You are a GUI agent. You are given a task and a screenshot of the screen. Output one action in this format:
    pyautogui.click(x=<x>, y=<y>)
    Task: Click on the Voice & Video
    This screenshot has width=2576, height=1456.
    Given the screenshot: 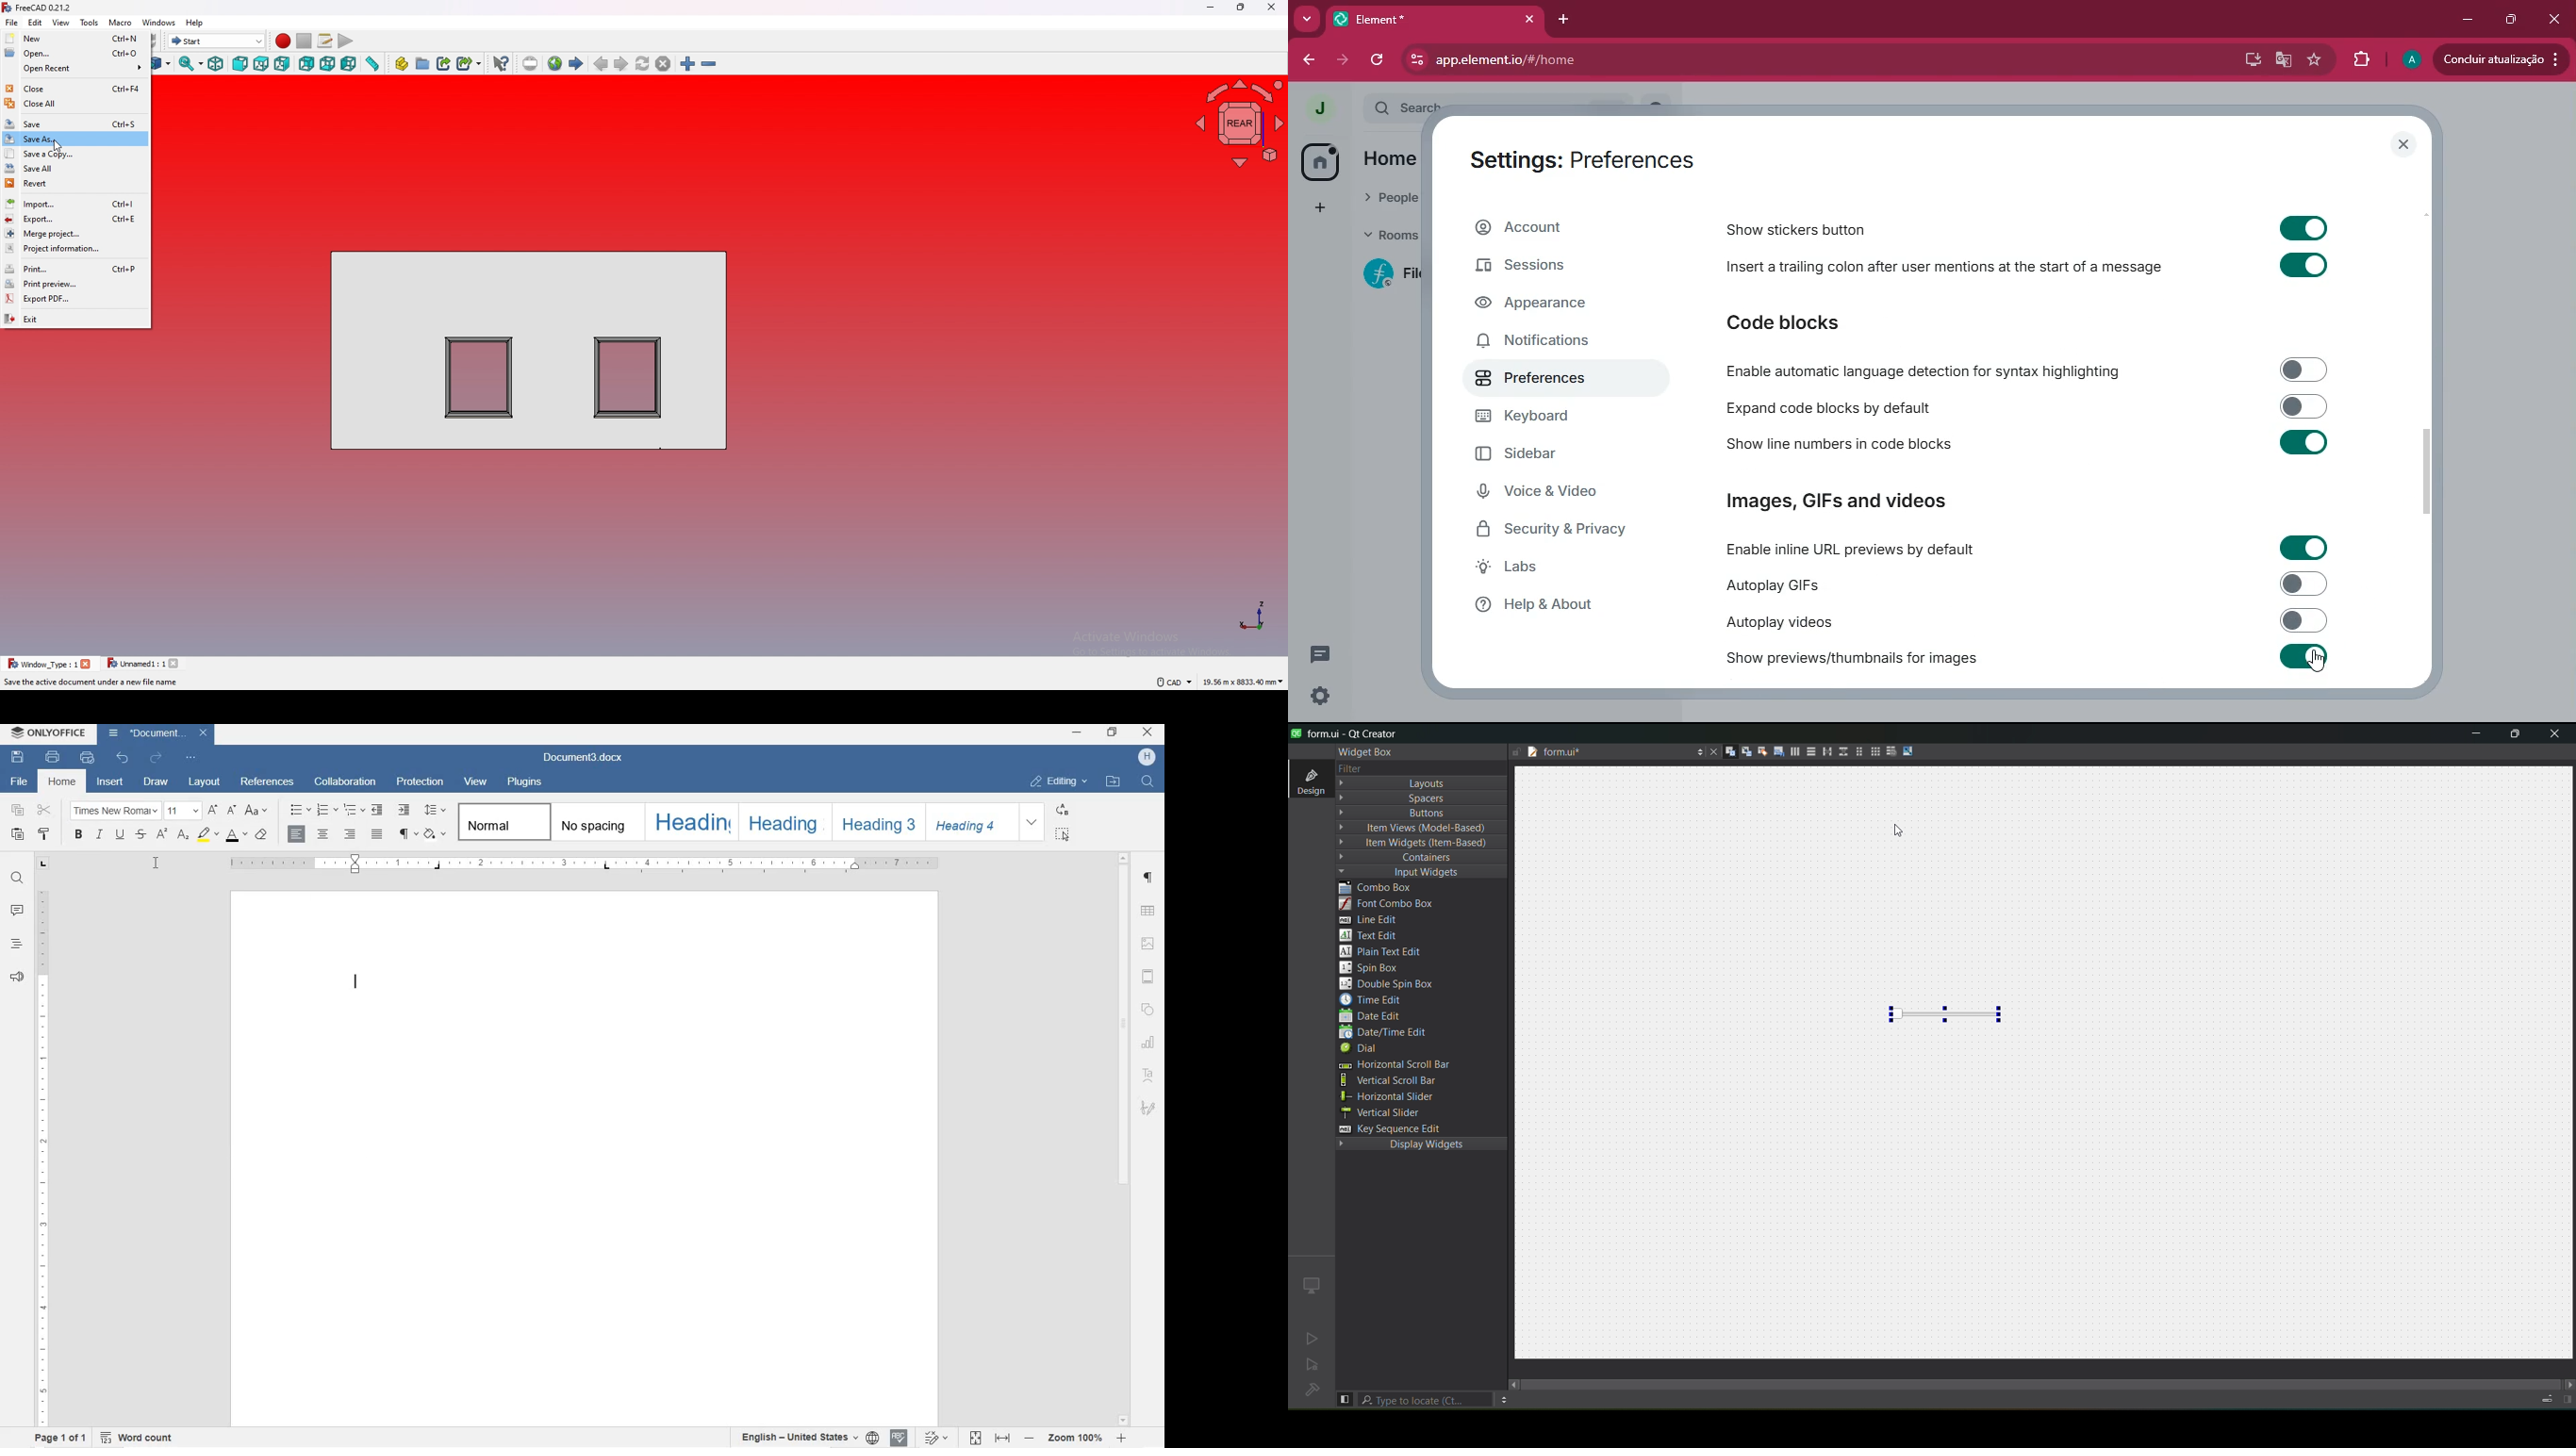 What is the action you would take?
    pyautogui.click(x=1546, y=494)
    